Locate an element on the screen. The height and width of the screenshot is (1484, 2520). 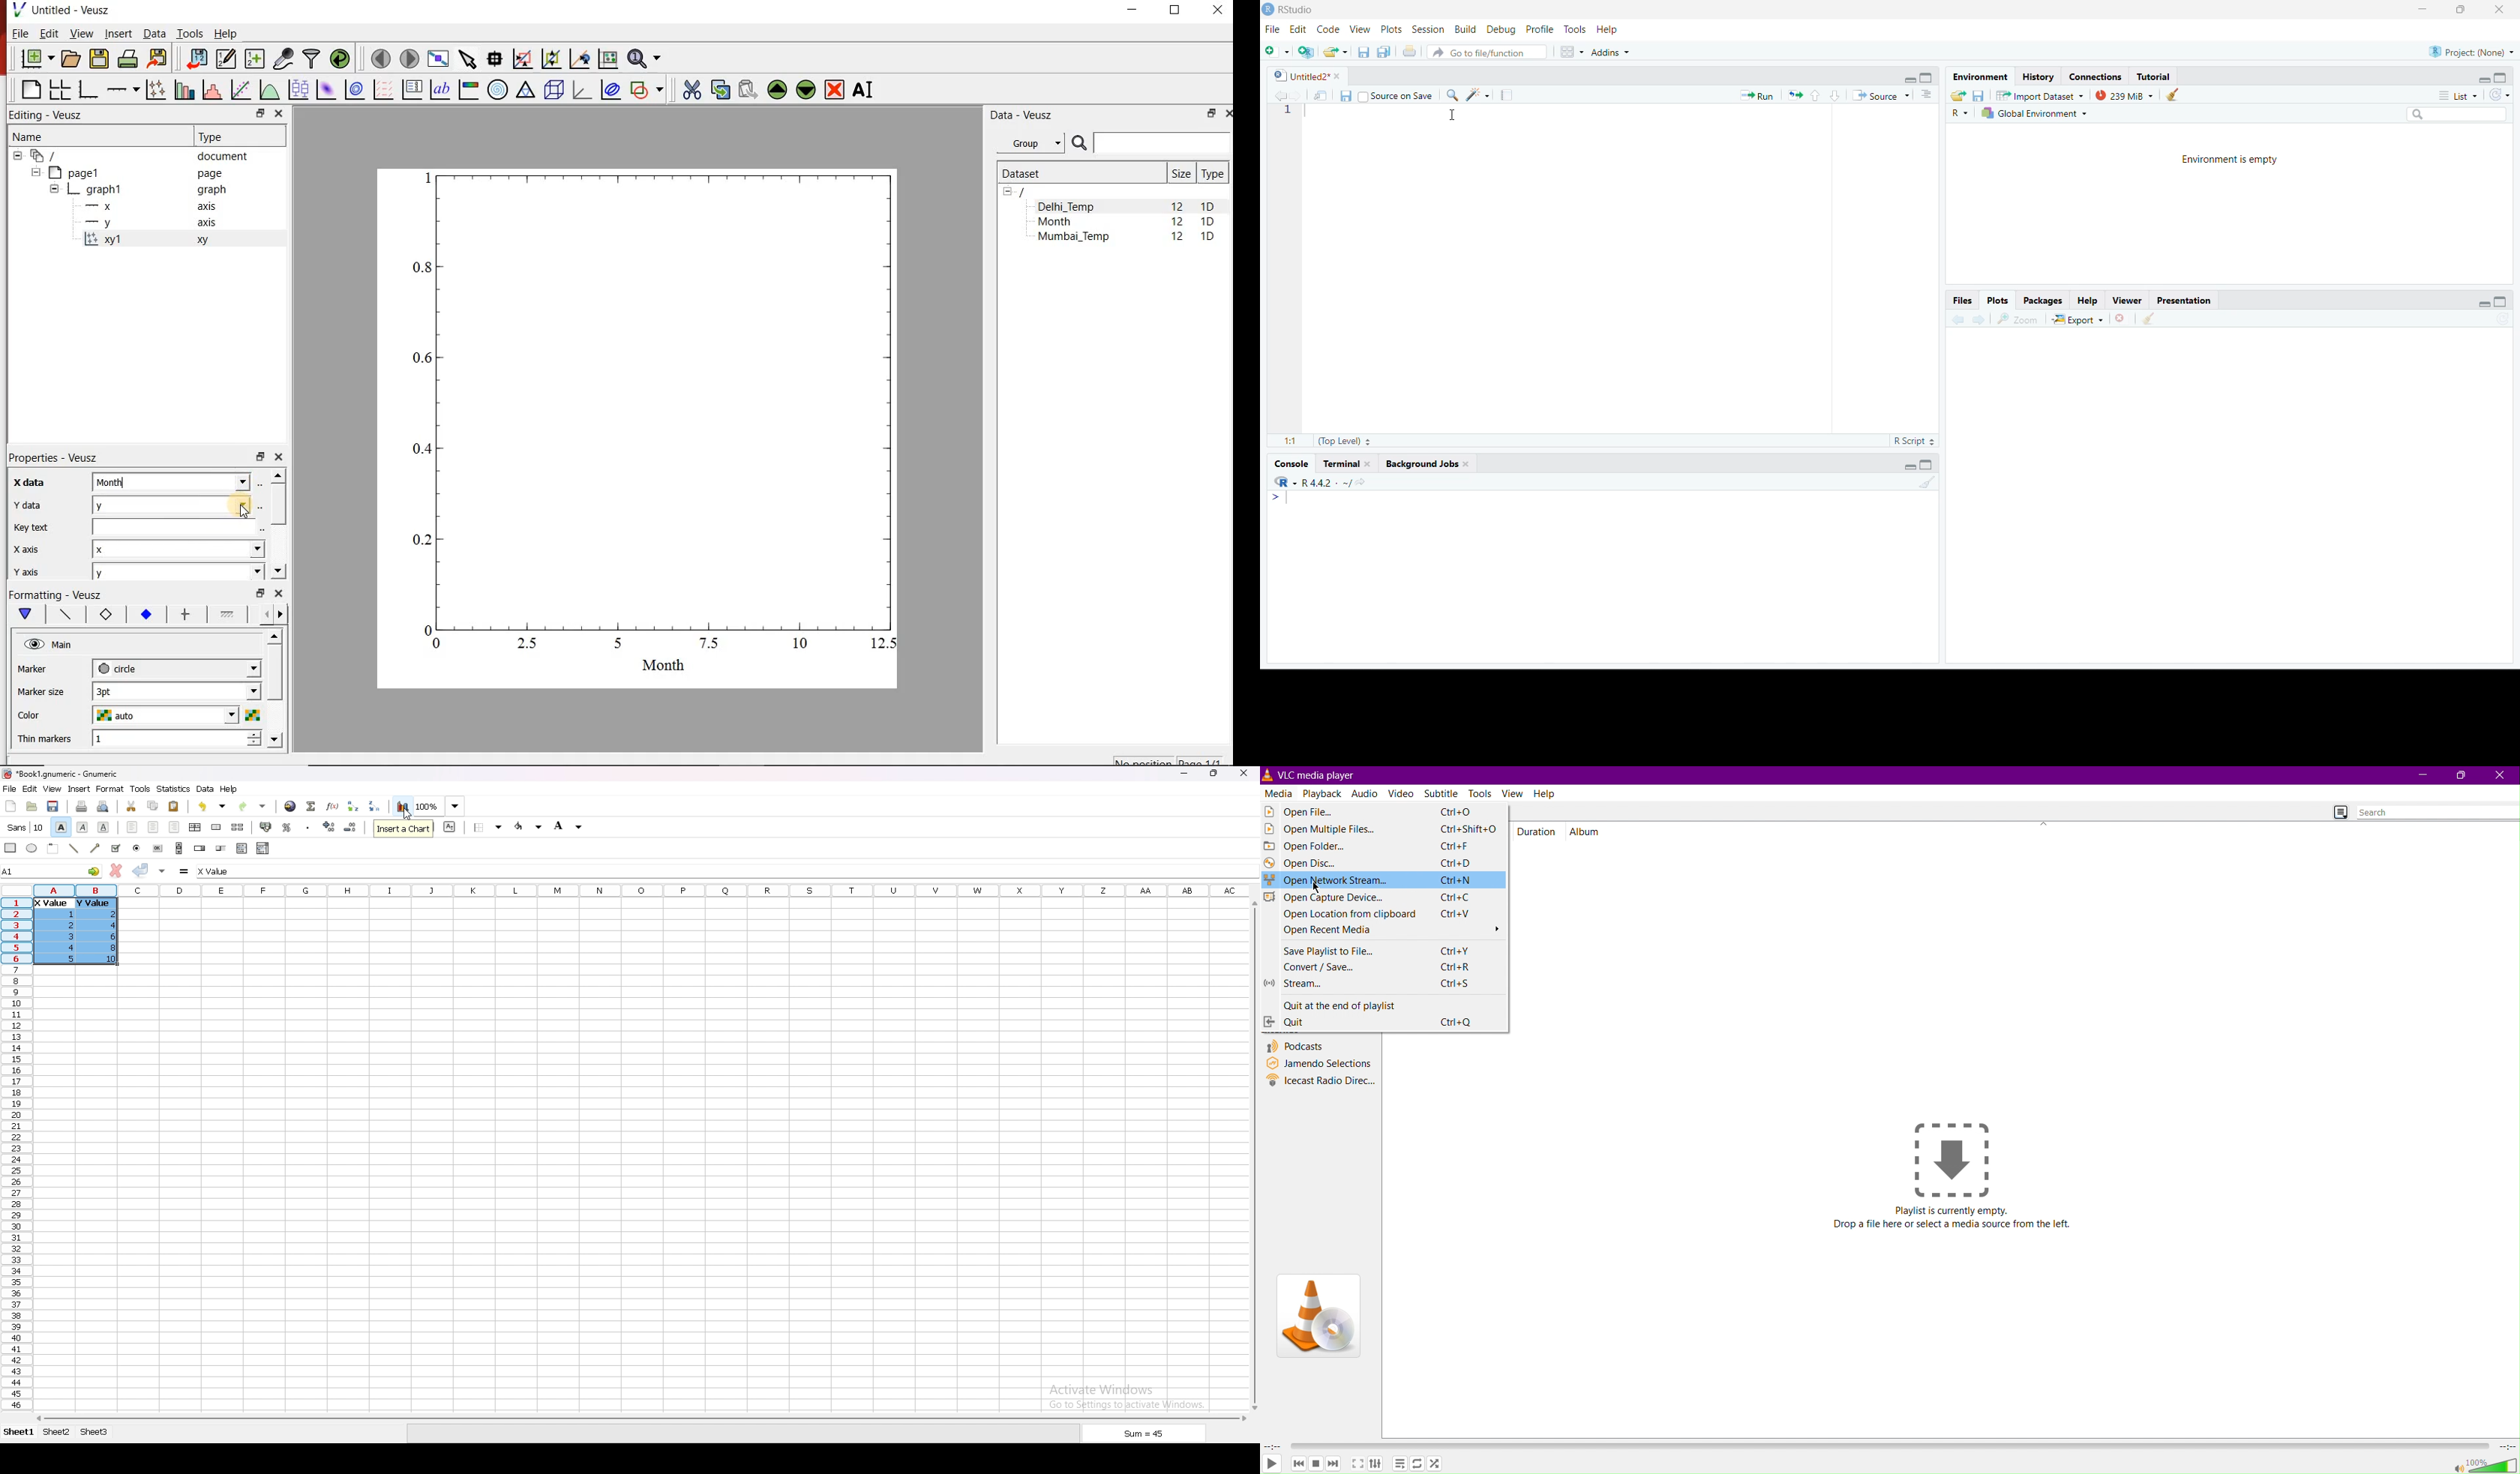
1:1 is located at coordinates (1290, 440).